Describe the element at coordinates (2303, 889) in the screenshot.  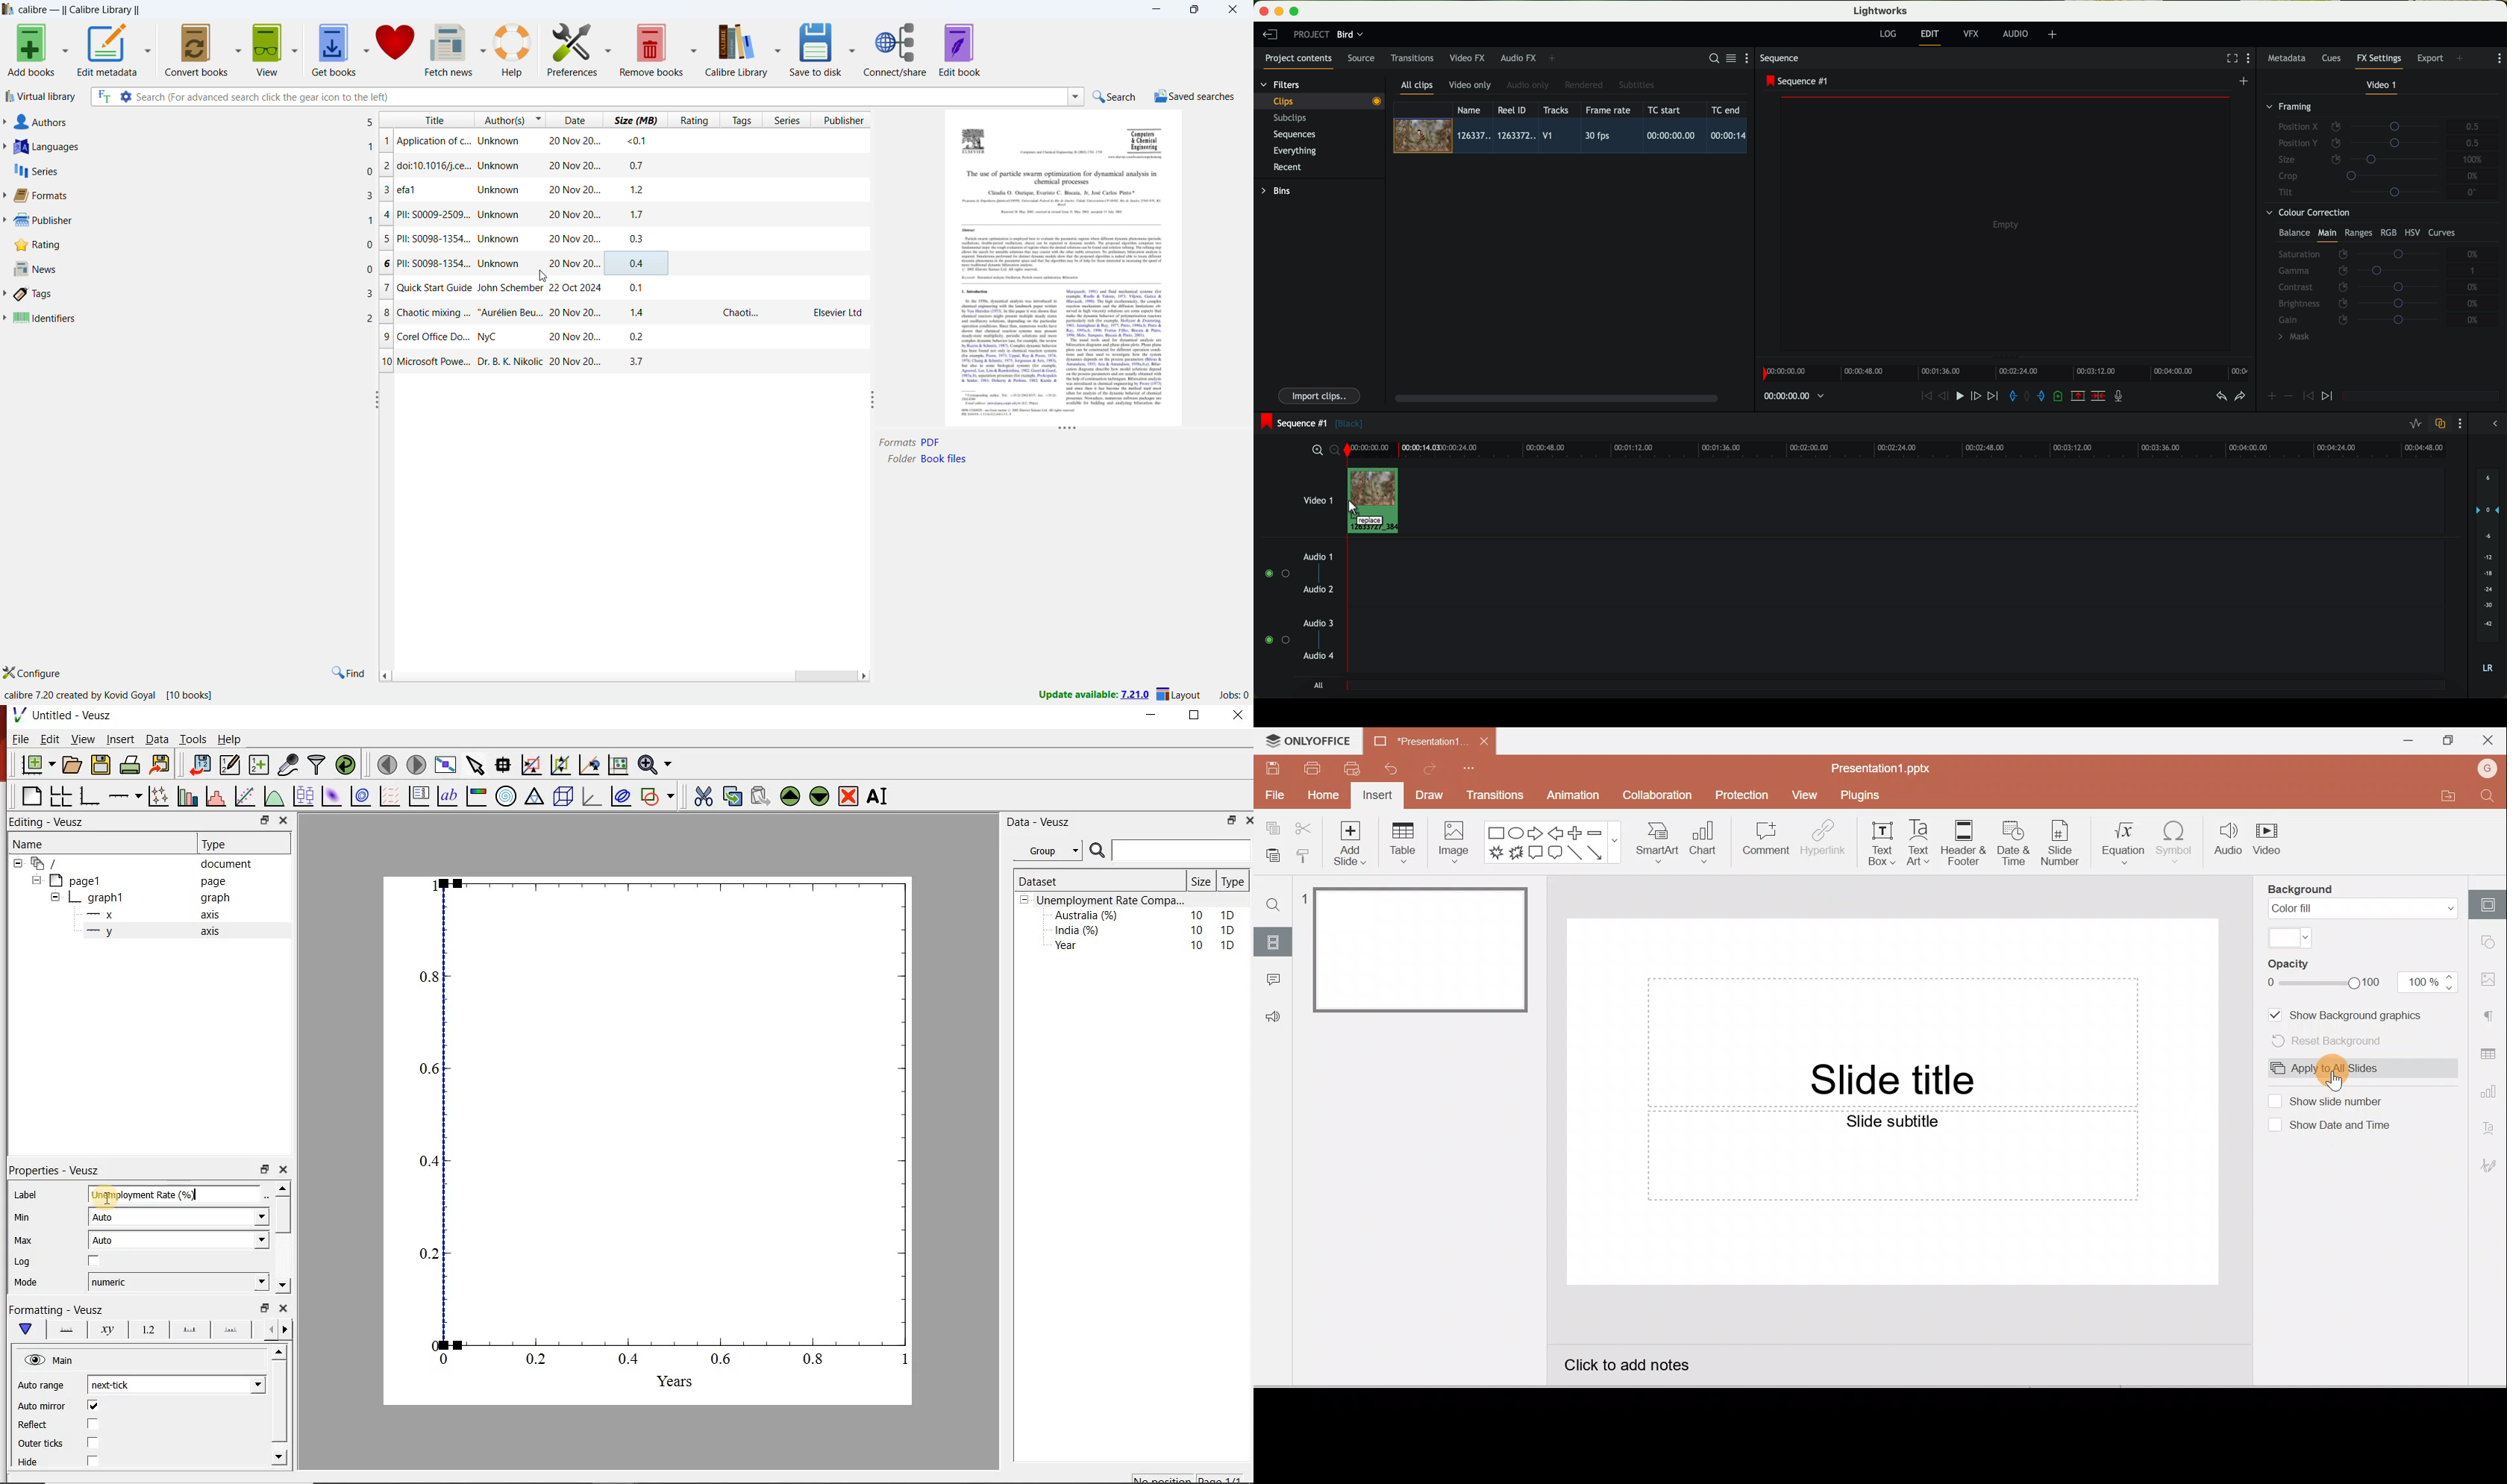
I see `Background` at that location.